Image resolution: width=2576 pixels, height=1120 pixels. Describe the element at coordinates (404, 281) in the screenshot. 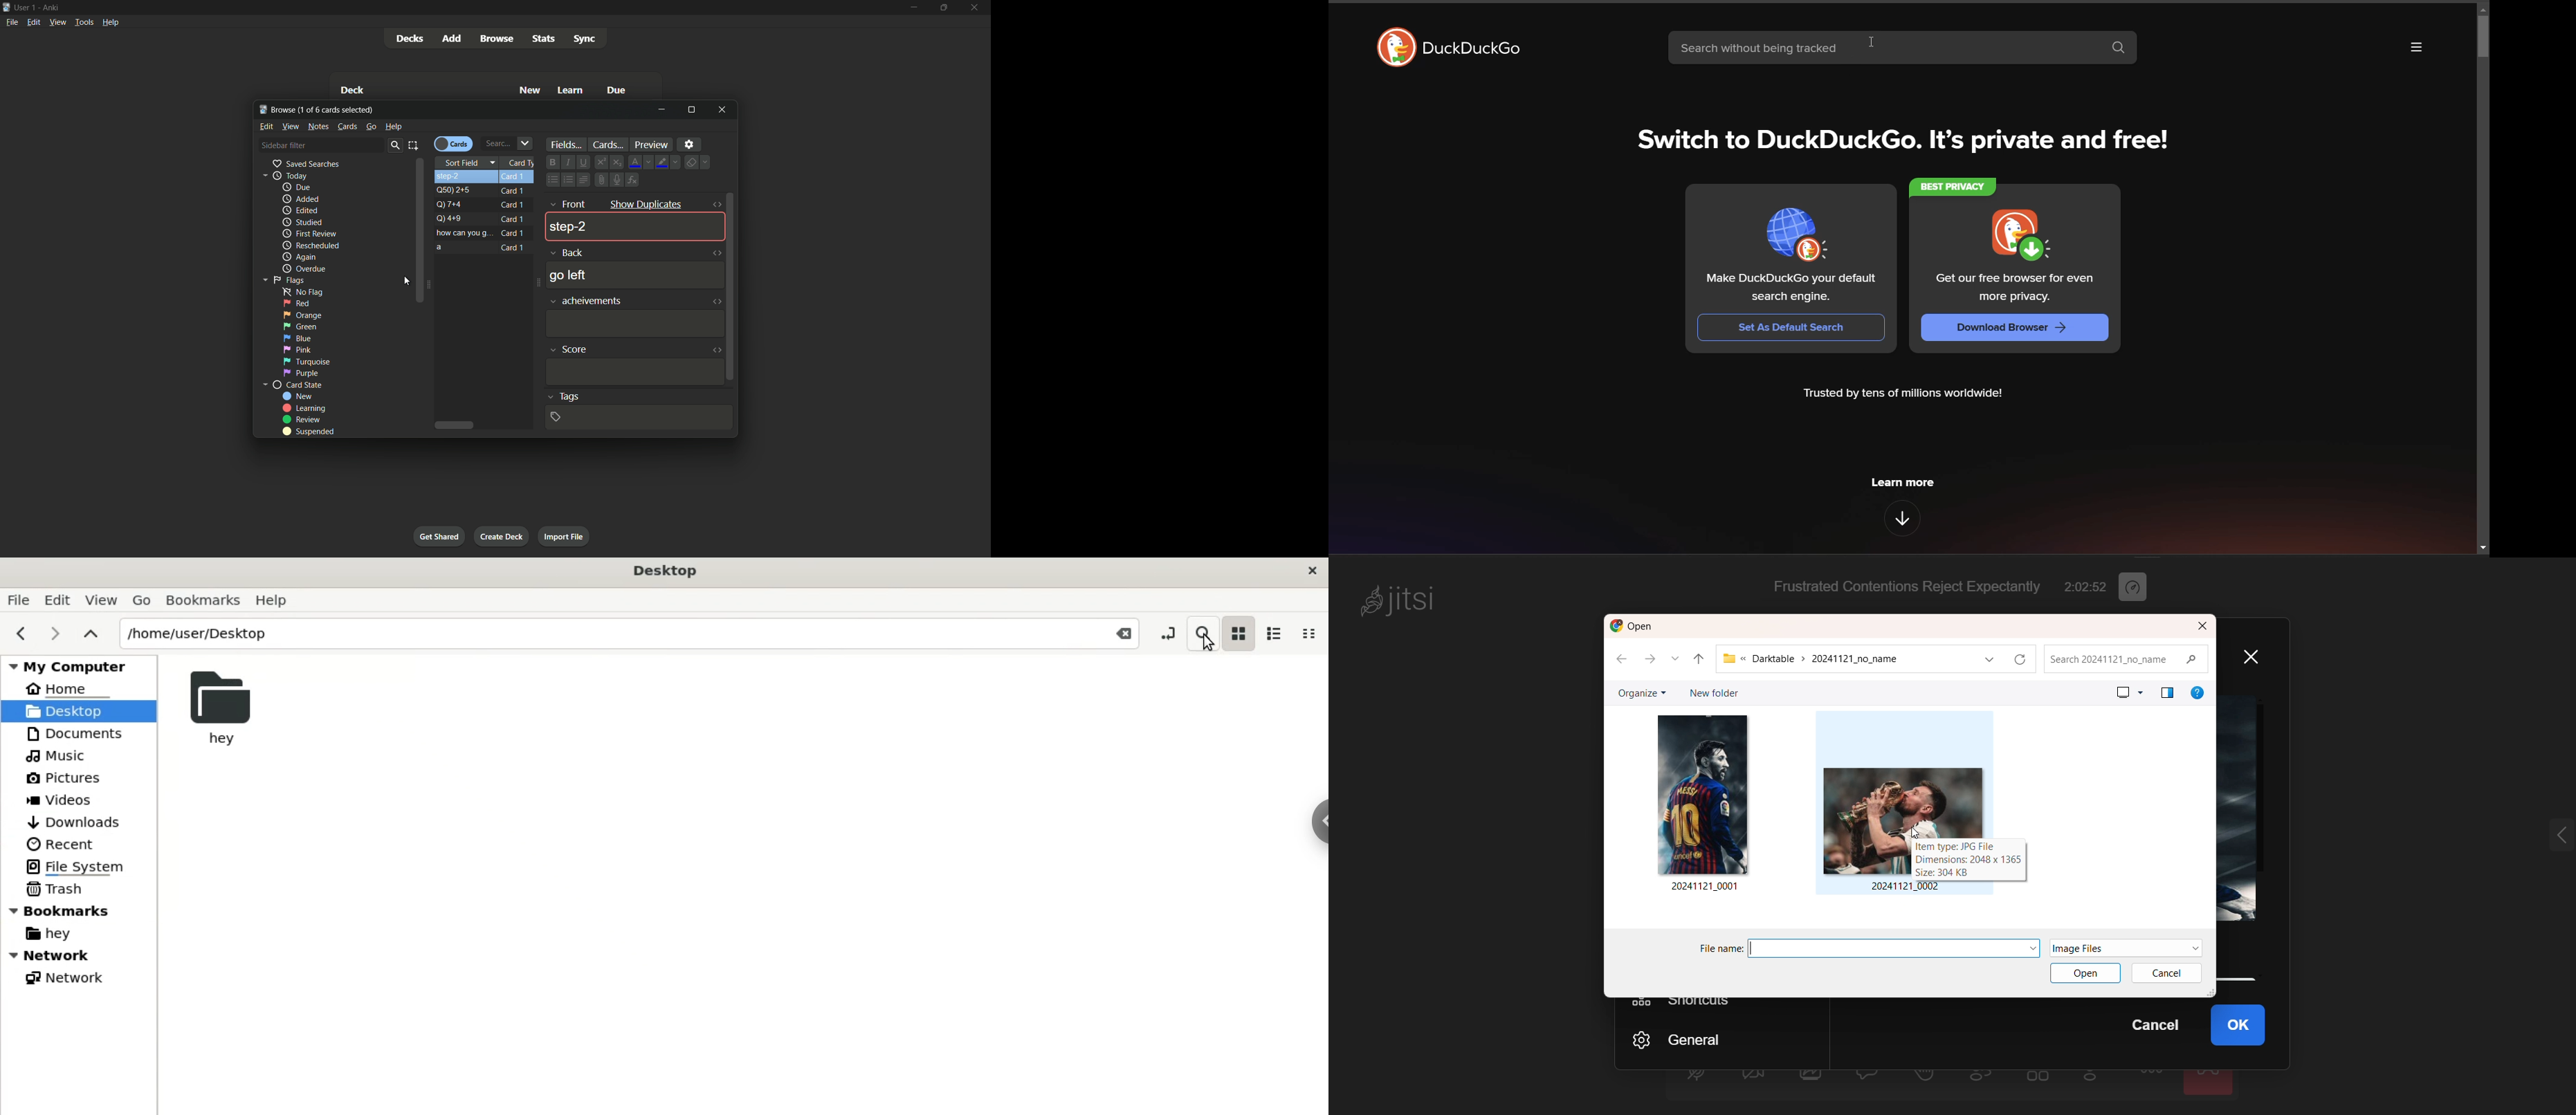

I see `Cursor` at that location.